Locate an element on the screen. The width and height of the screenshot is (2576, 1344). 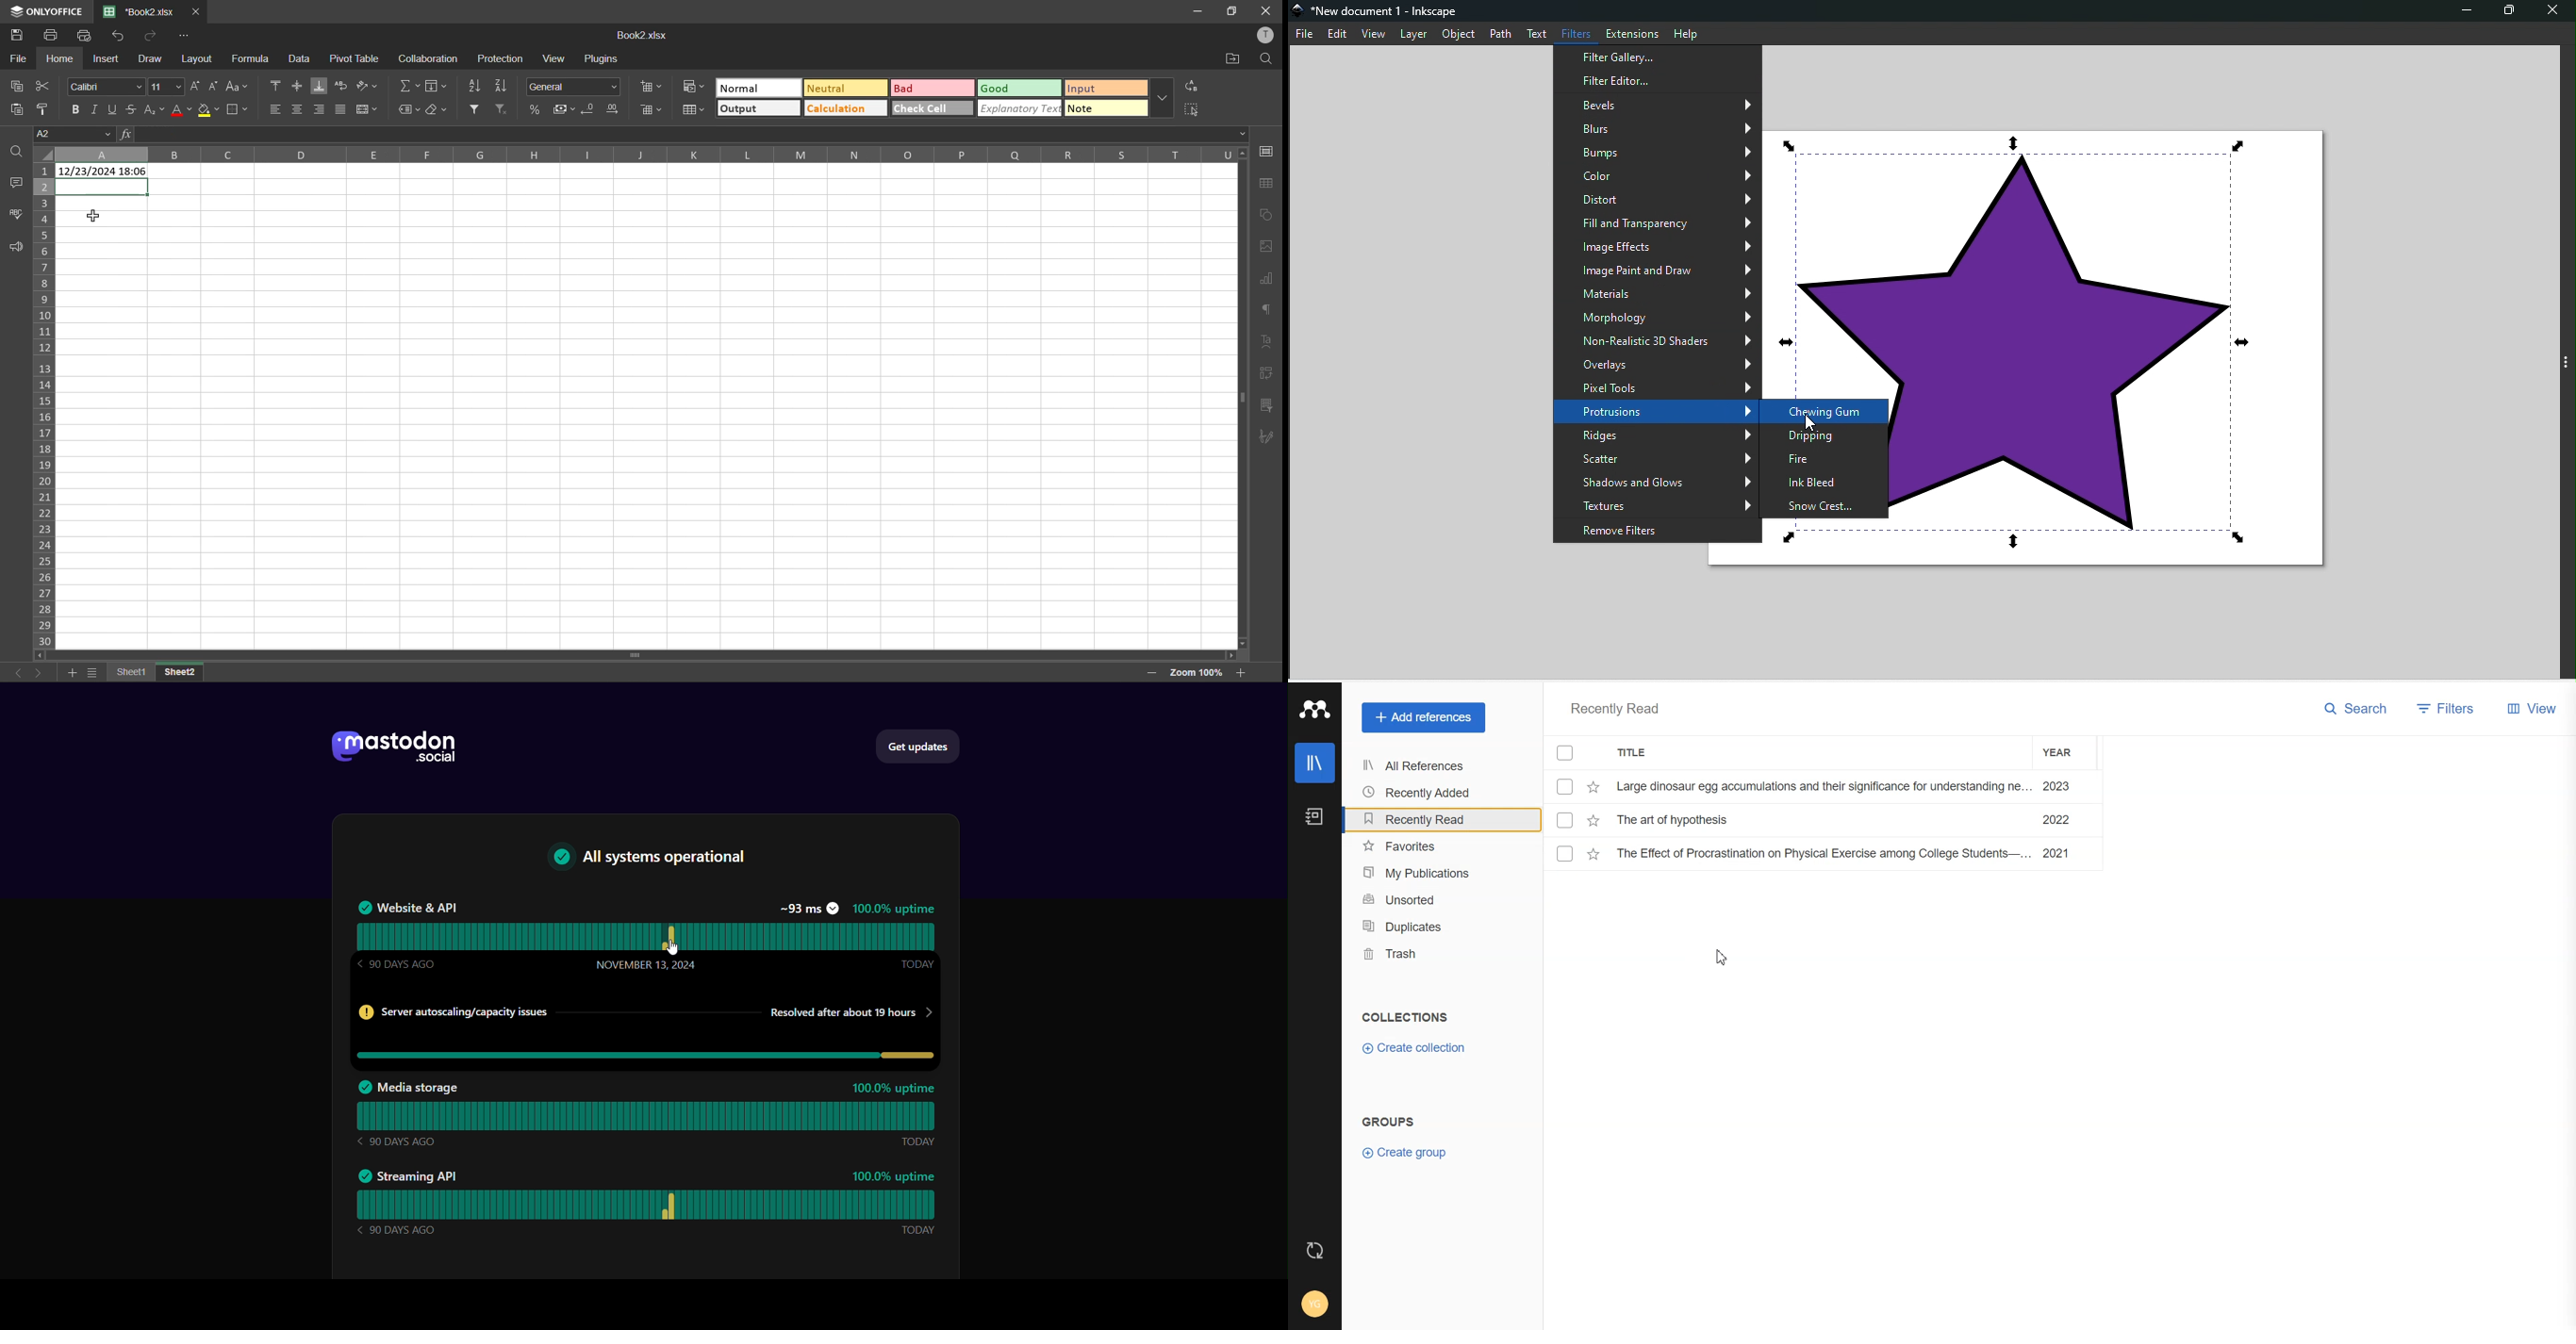
logo is located at coordinates (1299, 13).